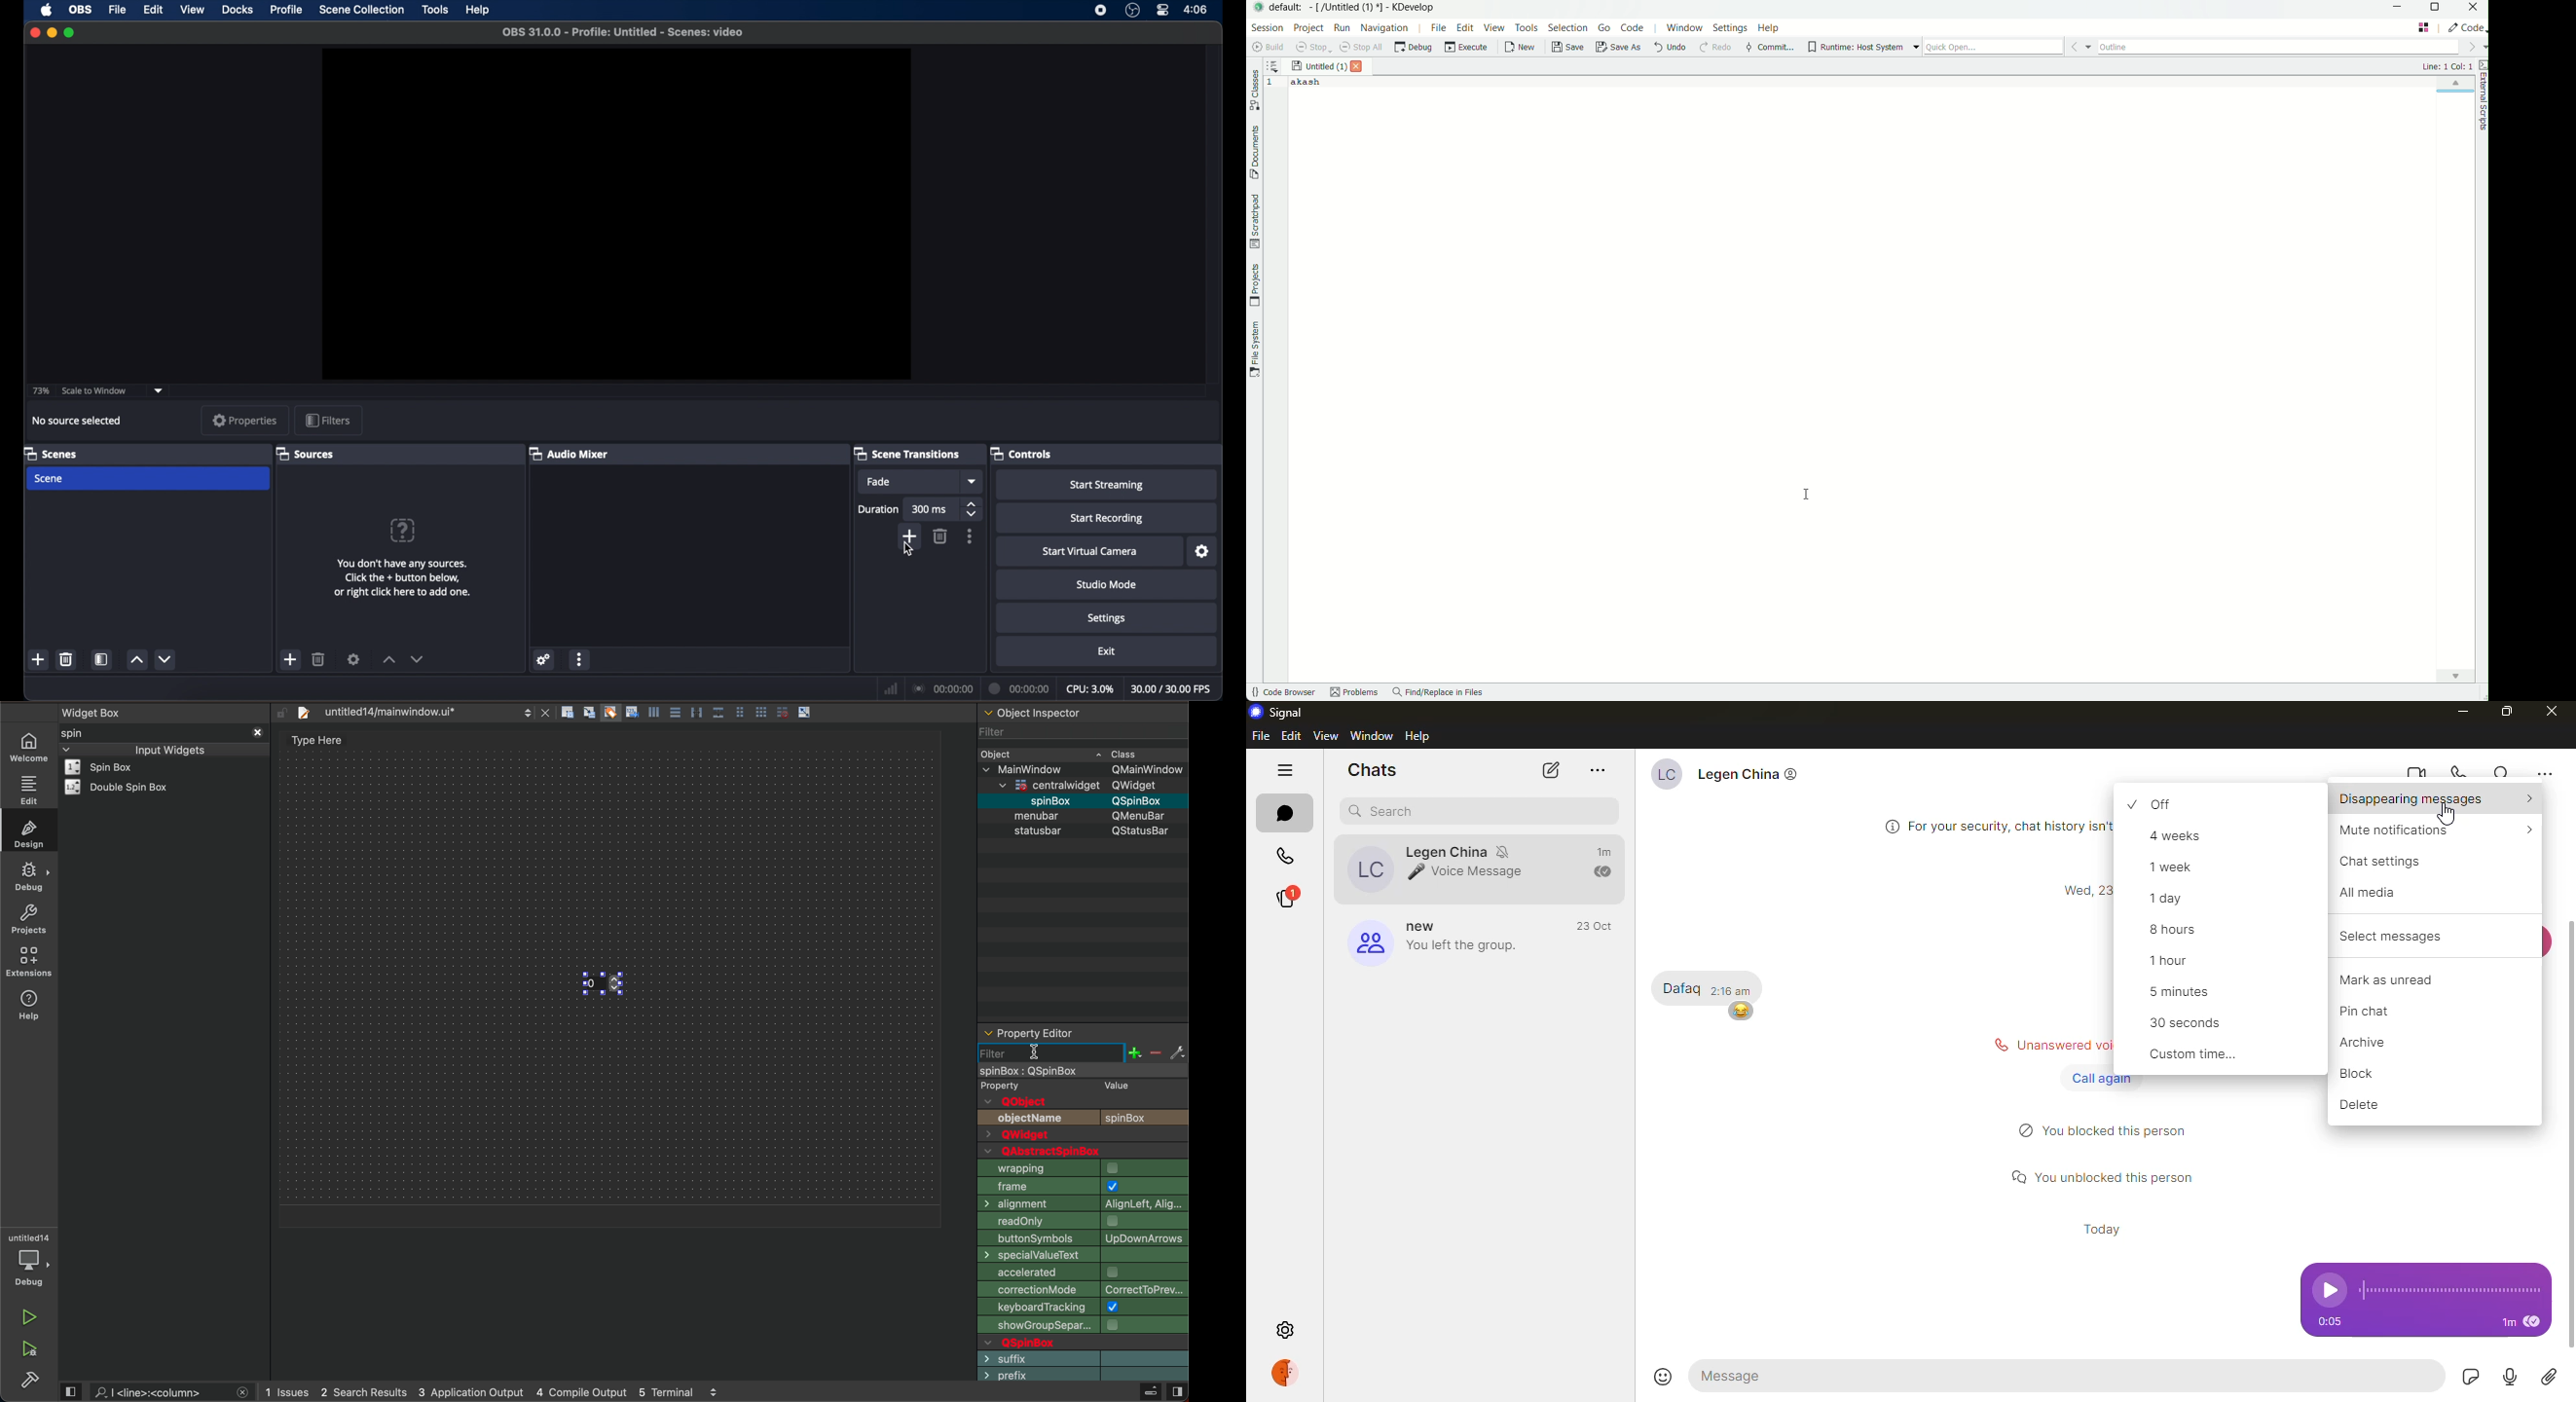 The image size is (2576, 1428). I want to click on archive, so click(2375, 1043).